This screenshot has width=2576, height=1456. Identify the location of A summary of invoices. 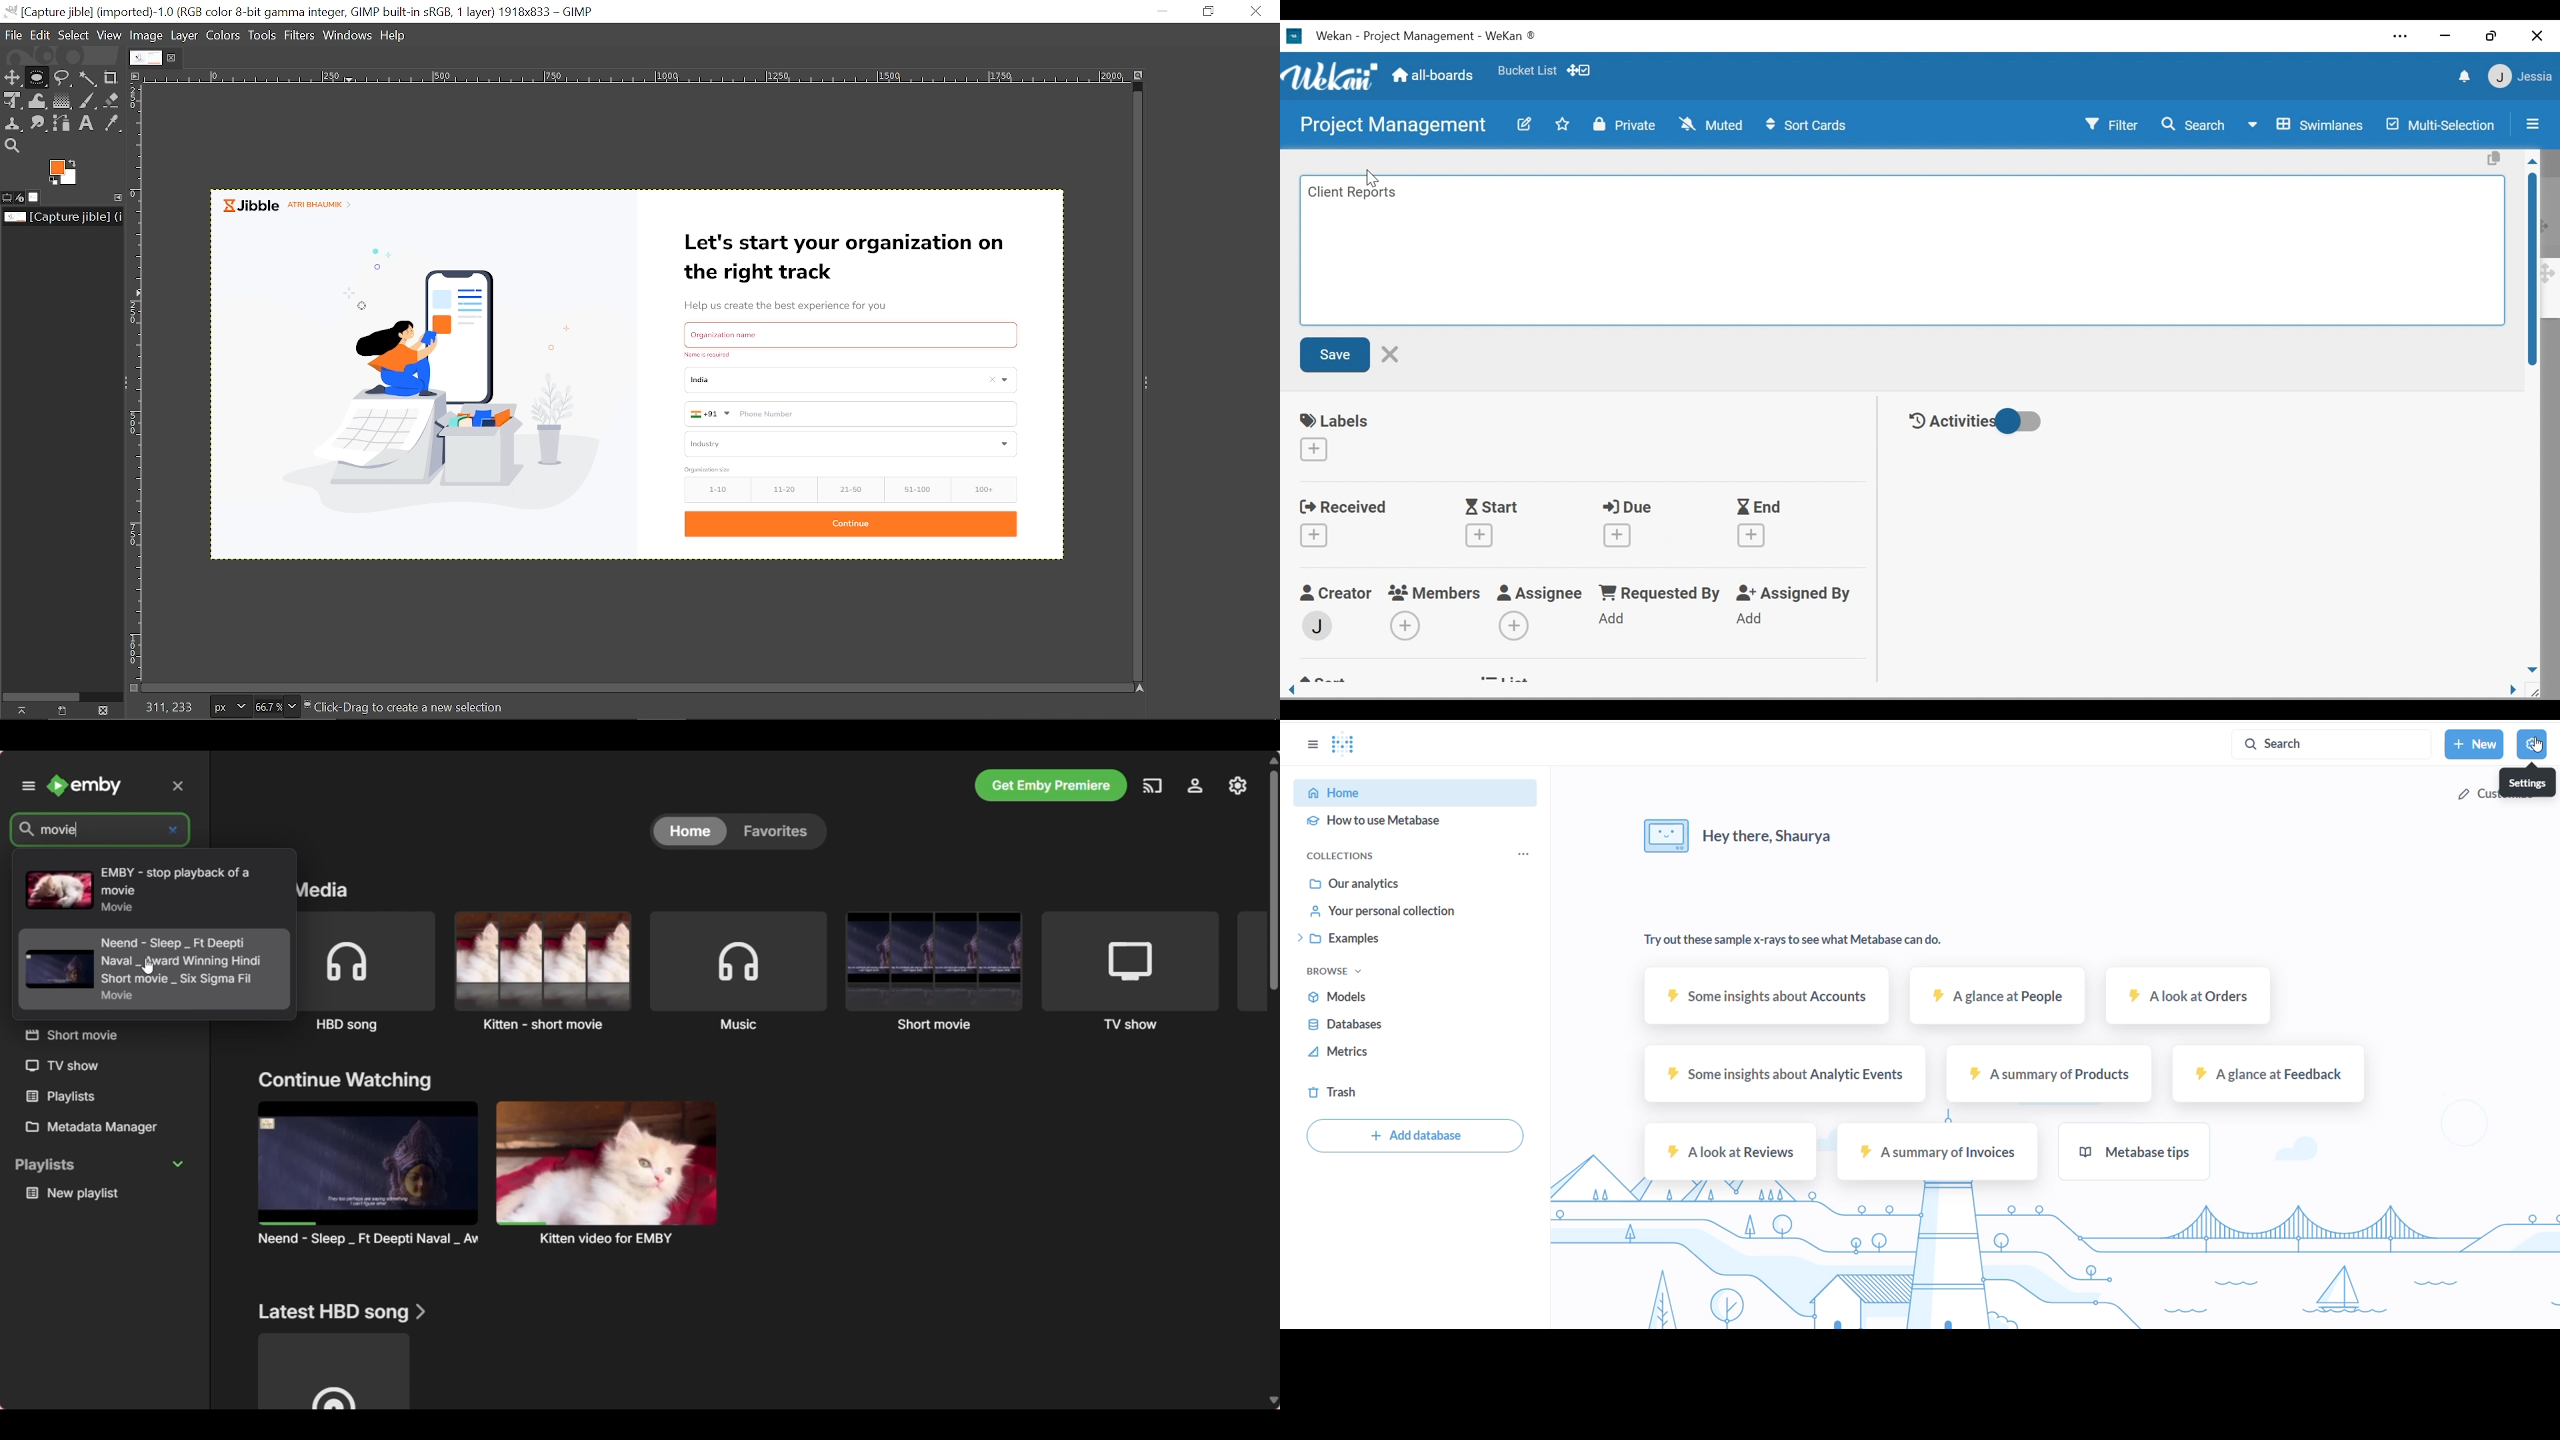
(1937, 1154).